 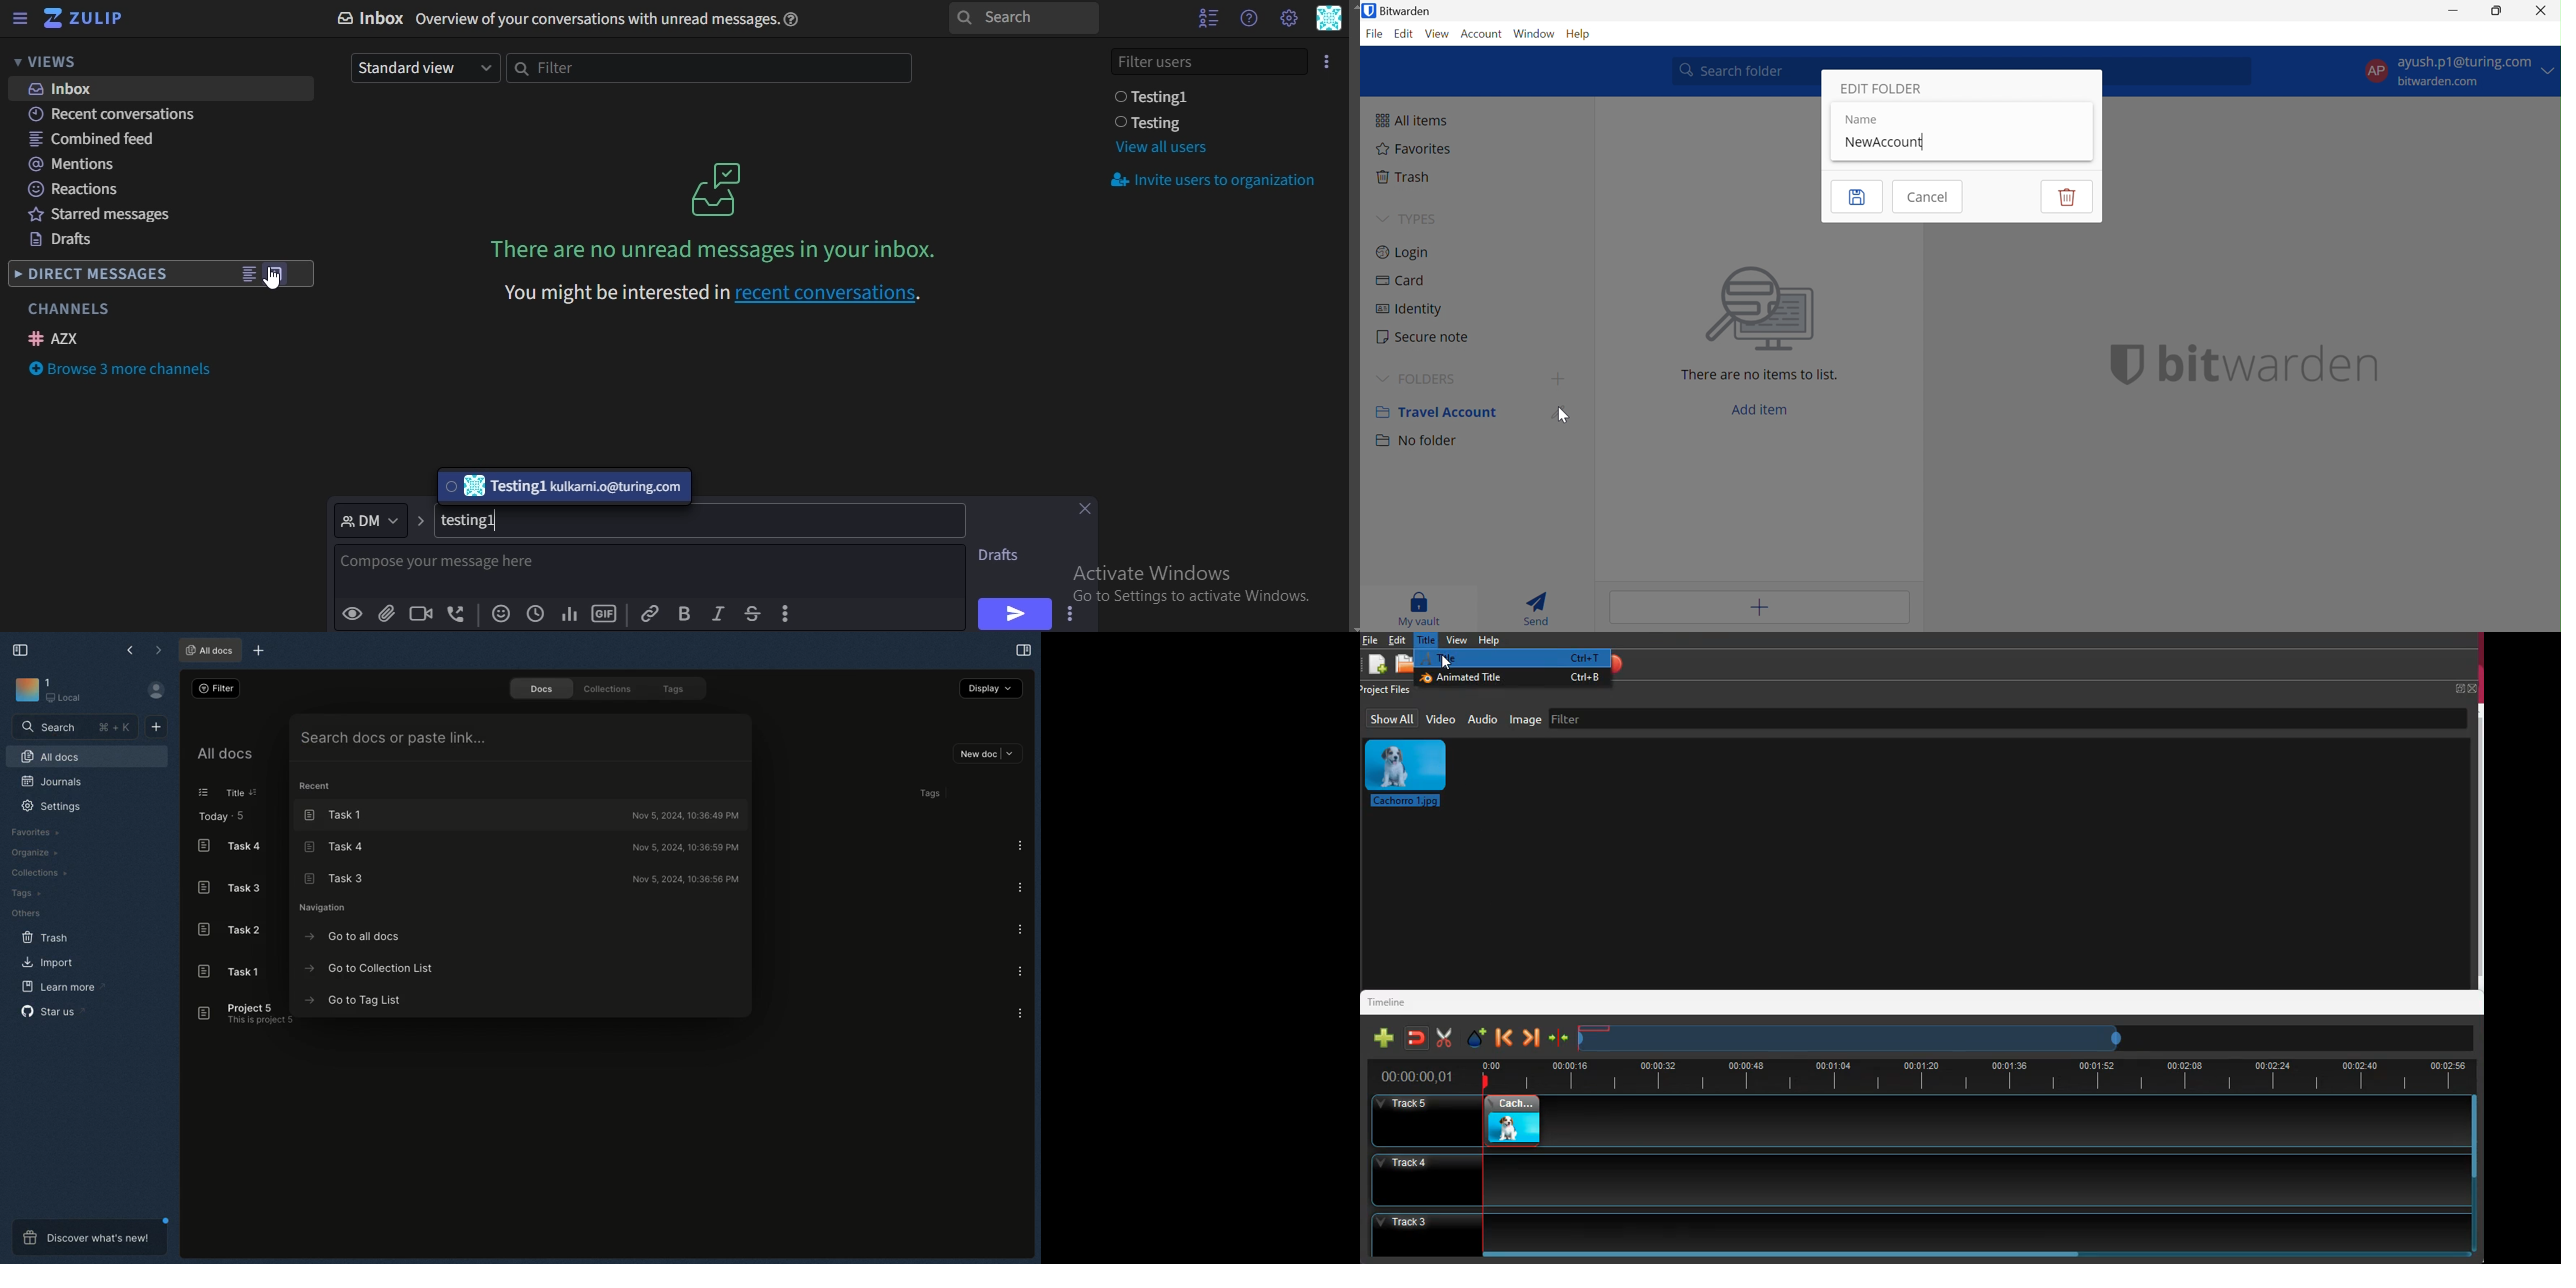 What do you see at coordinates (46, 936) in the screenshot?
I see `Trash` at bounding box center [46, 936].